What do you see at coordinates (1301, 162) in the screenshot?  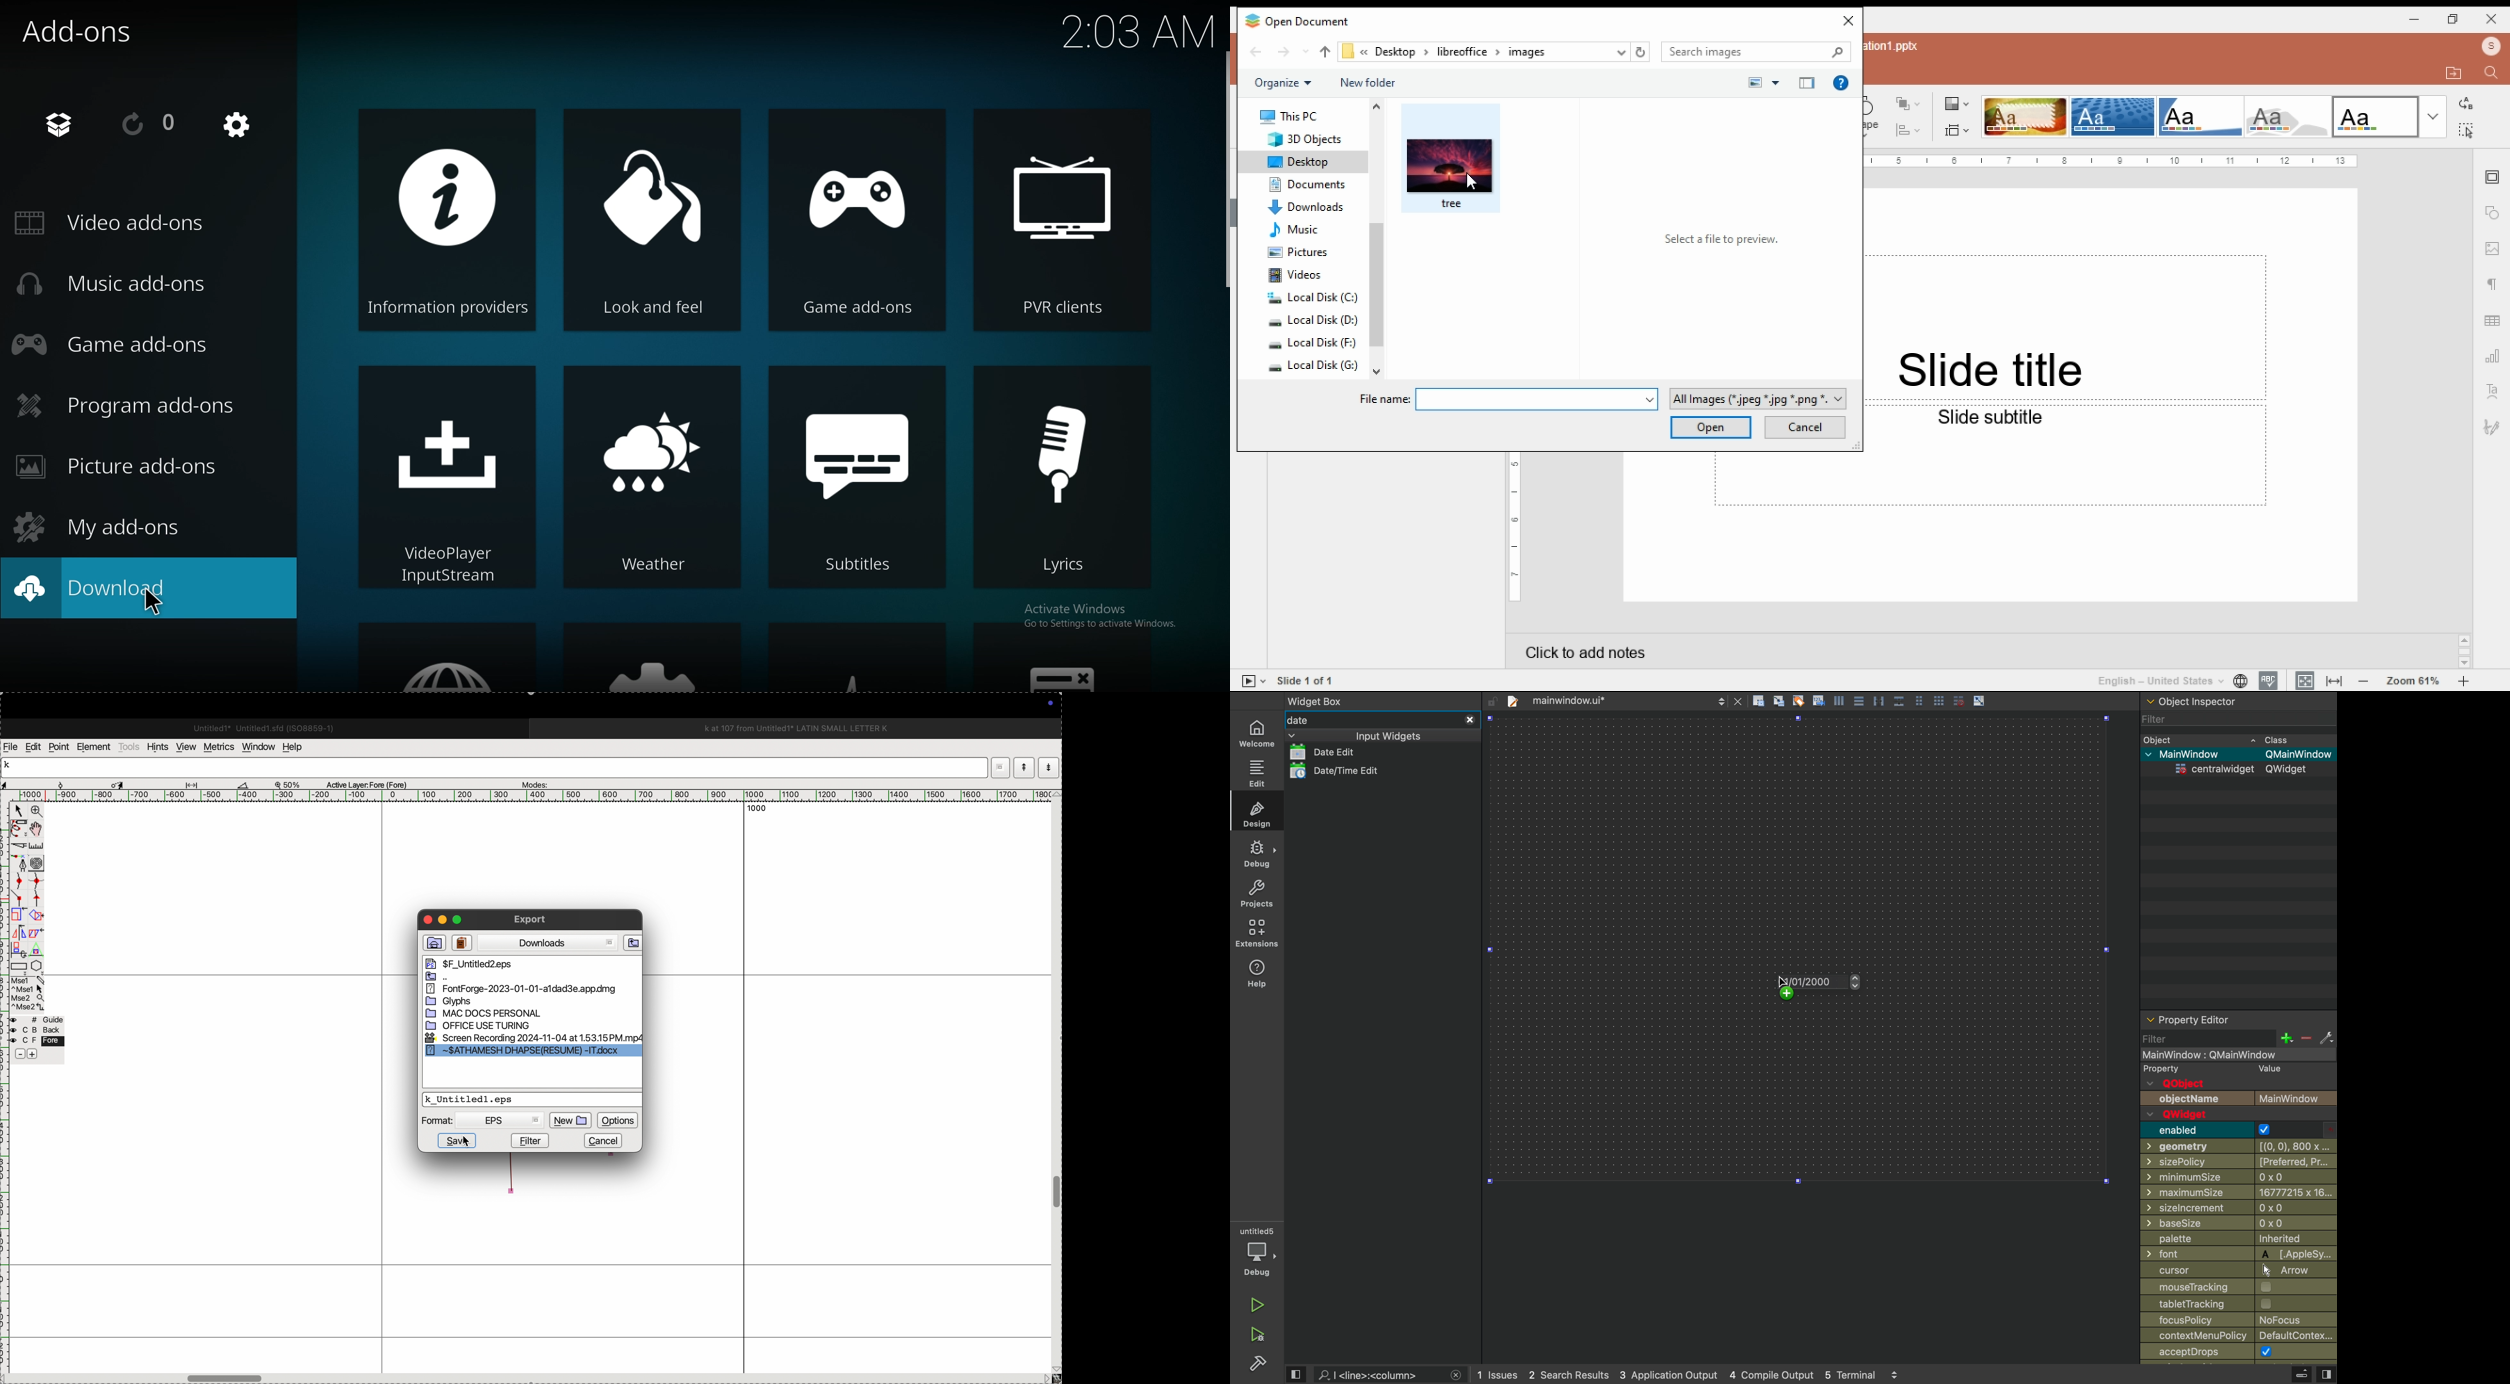 I see `desktop` at bounding box center [1301, 162].